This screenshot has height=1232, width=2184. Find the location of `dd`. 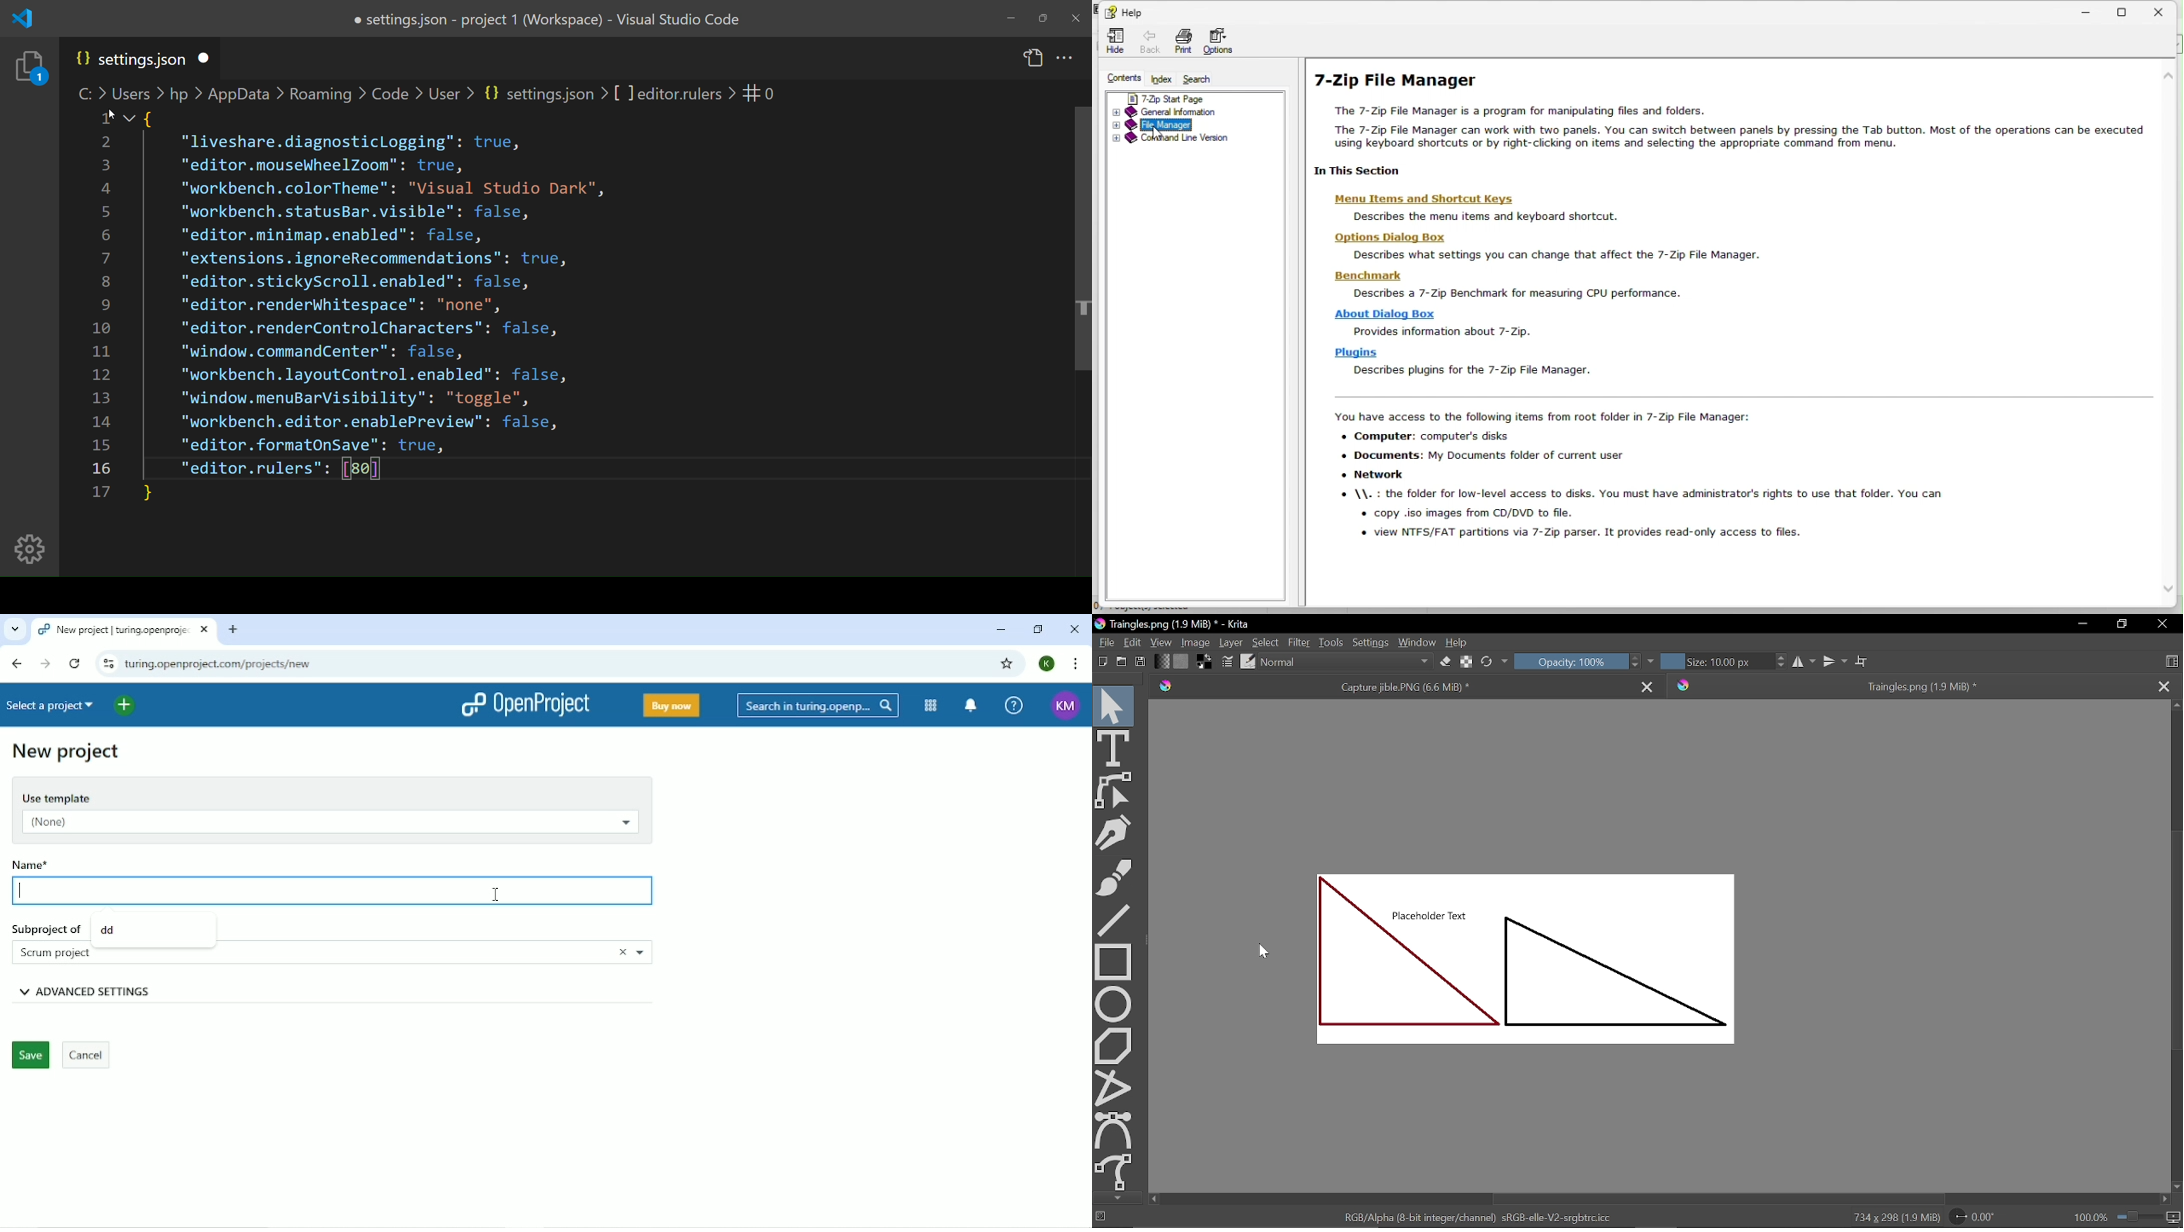

dd is located at coordinates (109, 929).